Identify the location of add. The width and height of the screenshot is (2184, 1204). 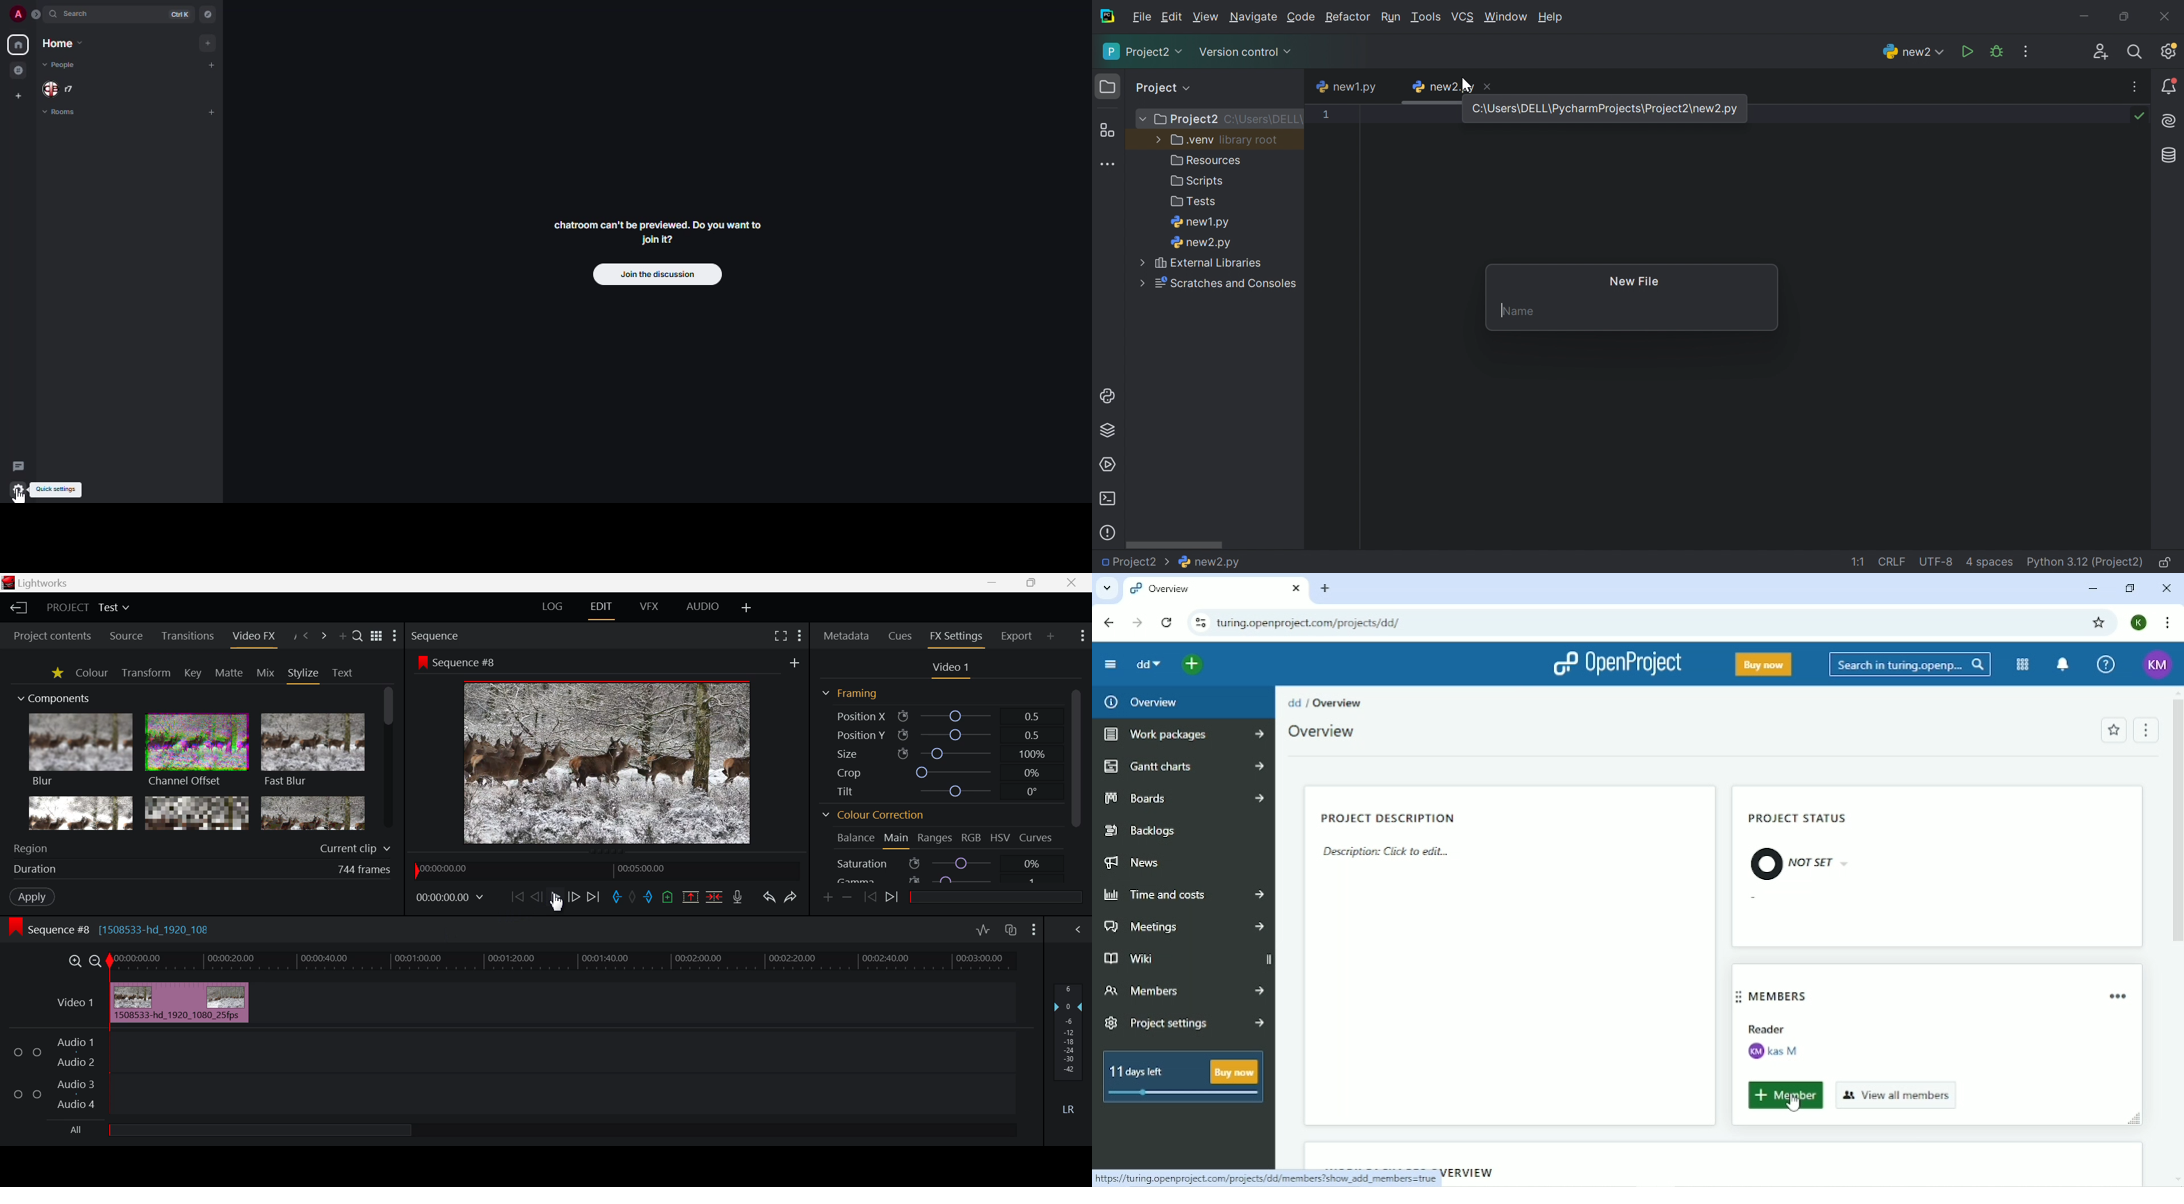
(205, 42).